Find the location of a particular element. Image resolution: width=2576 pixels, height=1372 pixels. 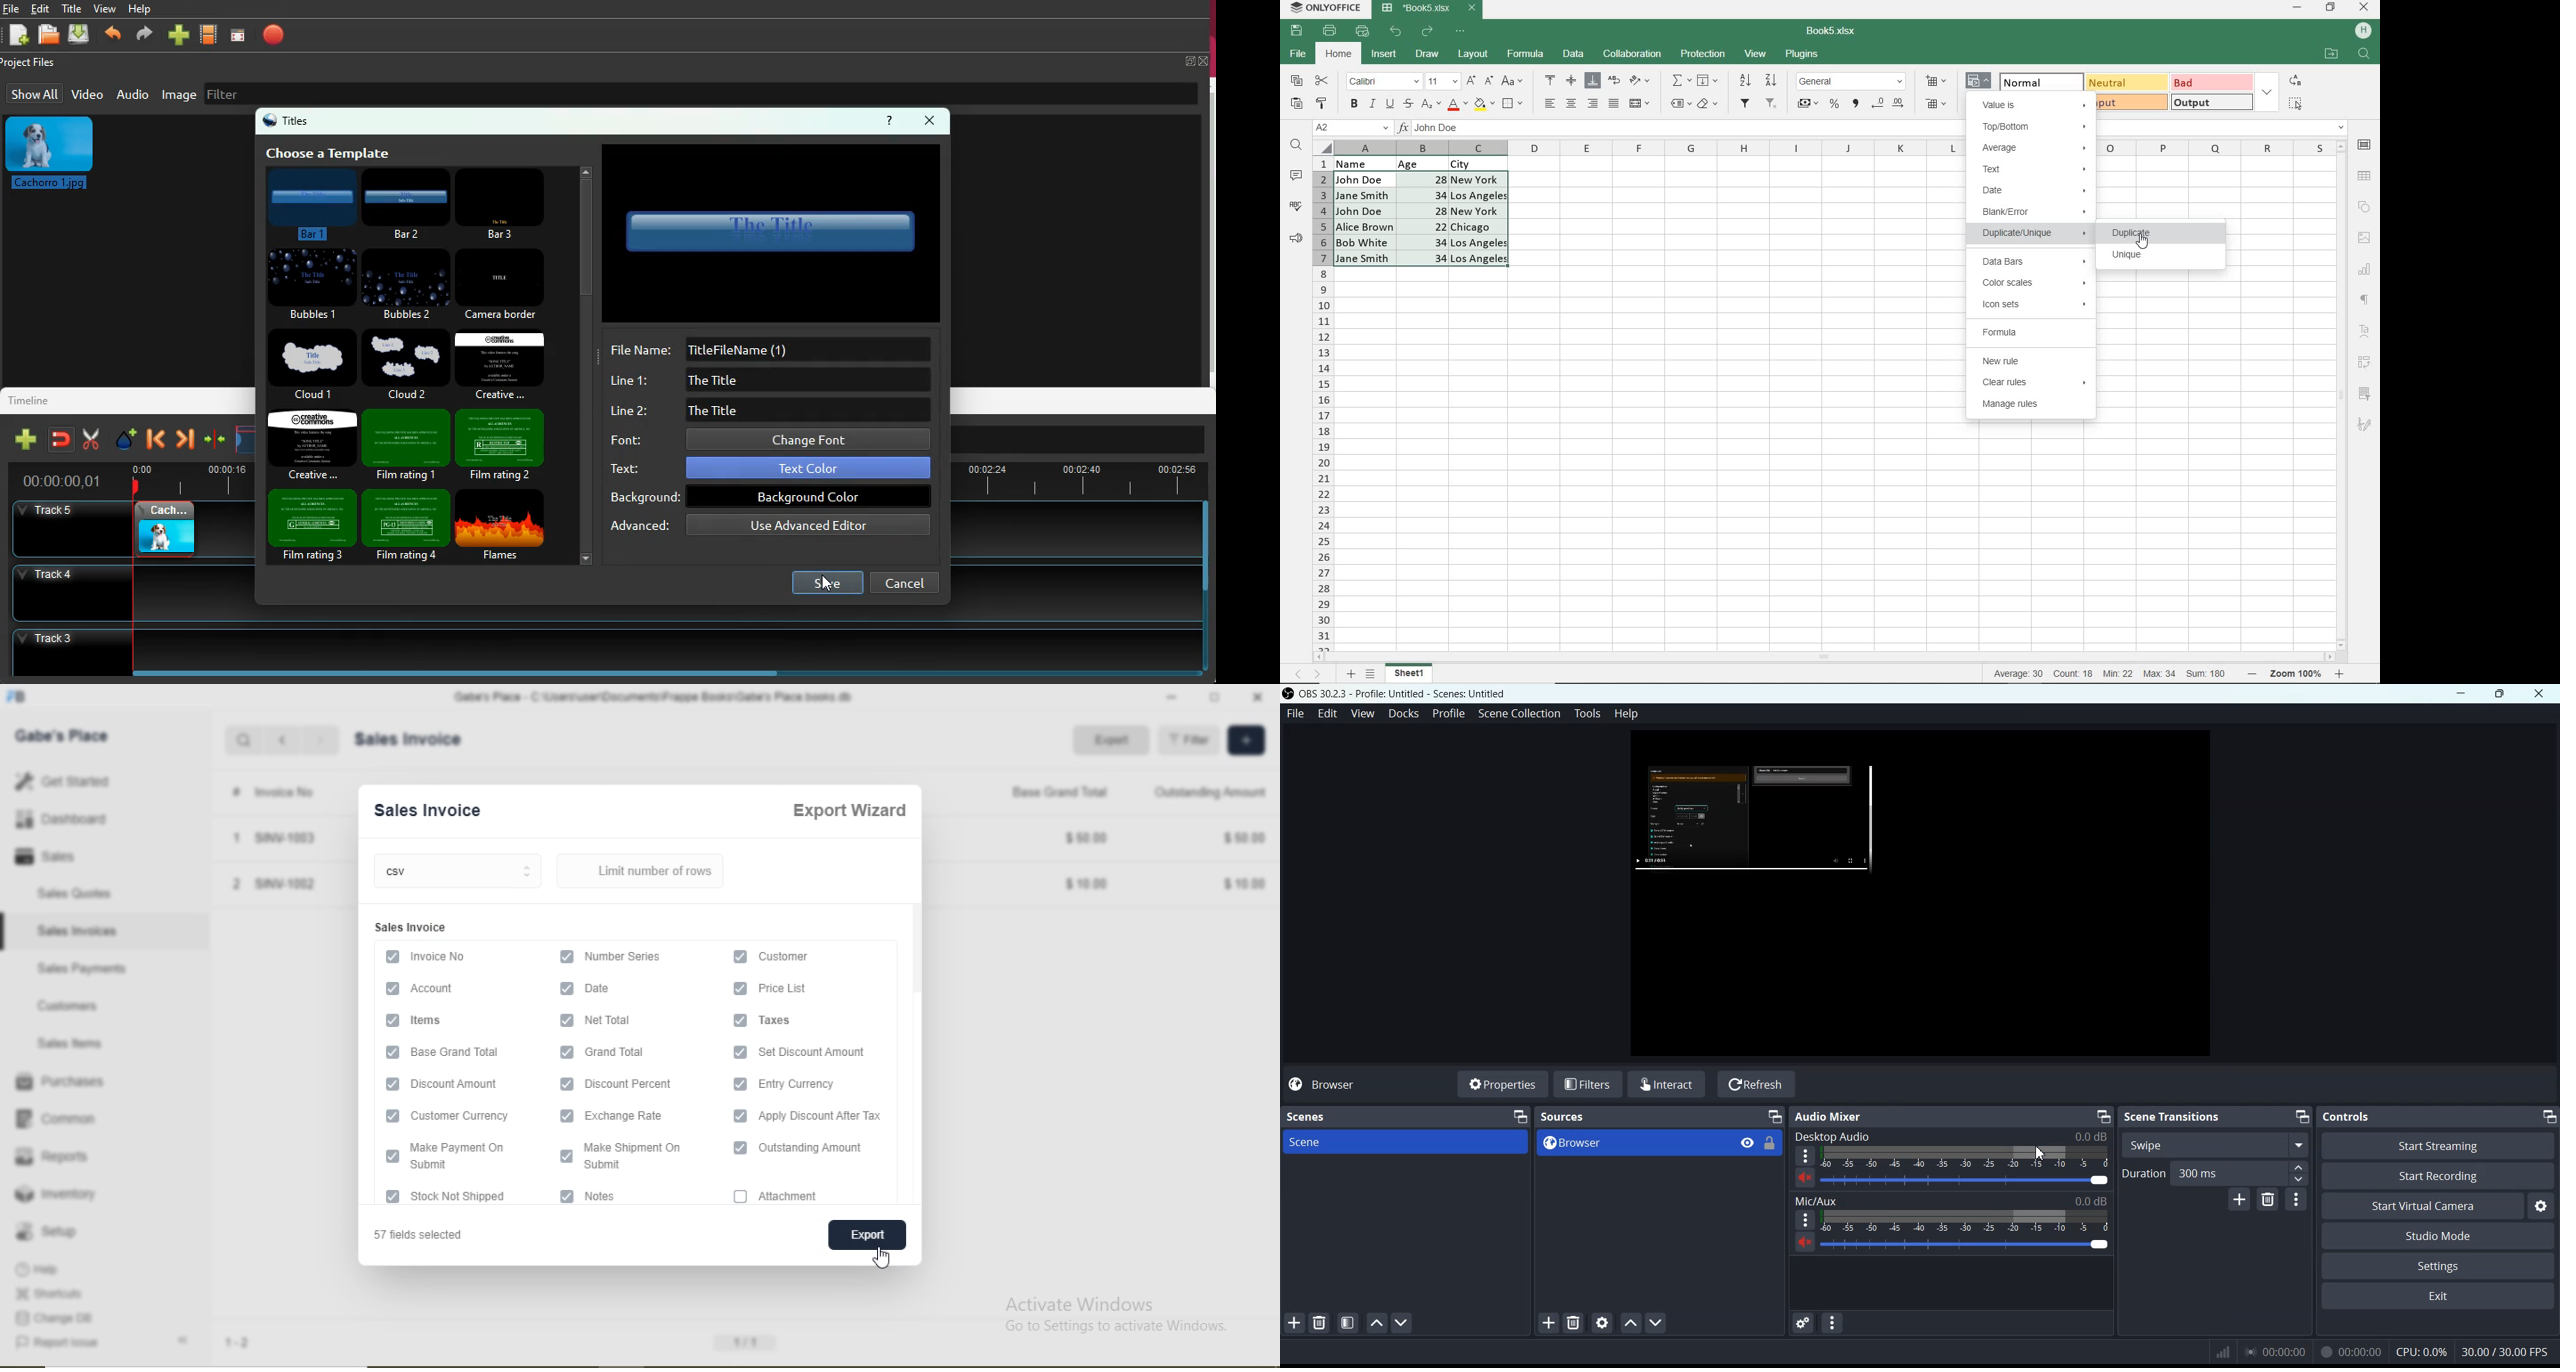

Reports is located at coordinates (51, 1154).